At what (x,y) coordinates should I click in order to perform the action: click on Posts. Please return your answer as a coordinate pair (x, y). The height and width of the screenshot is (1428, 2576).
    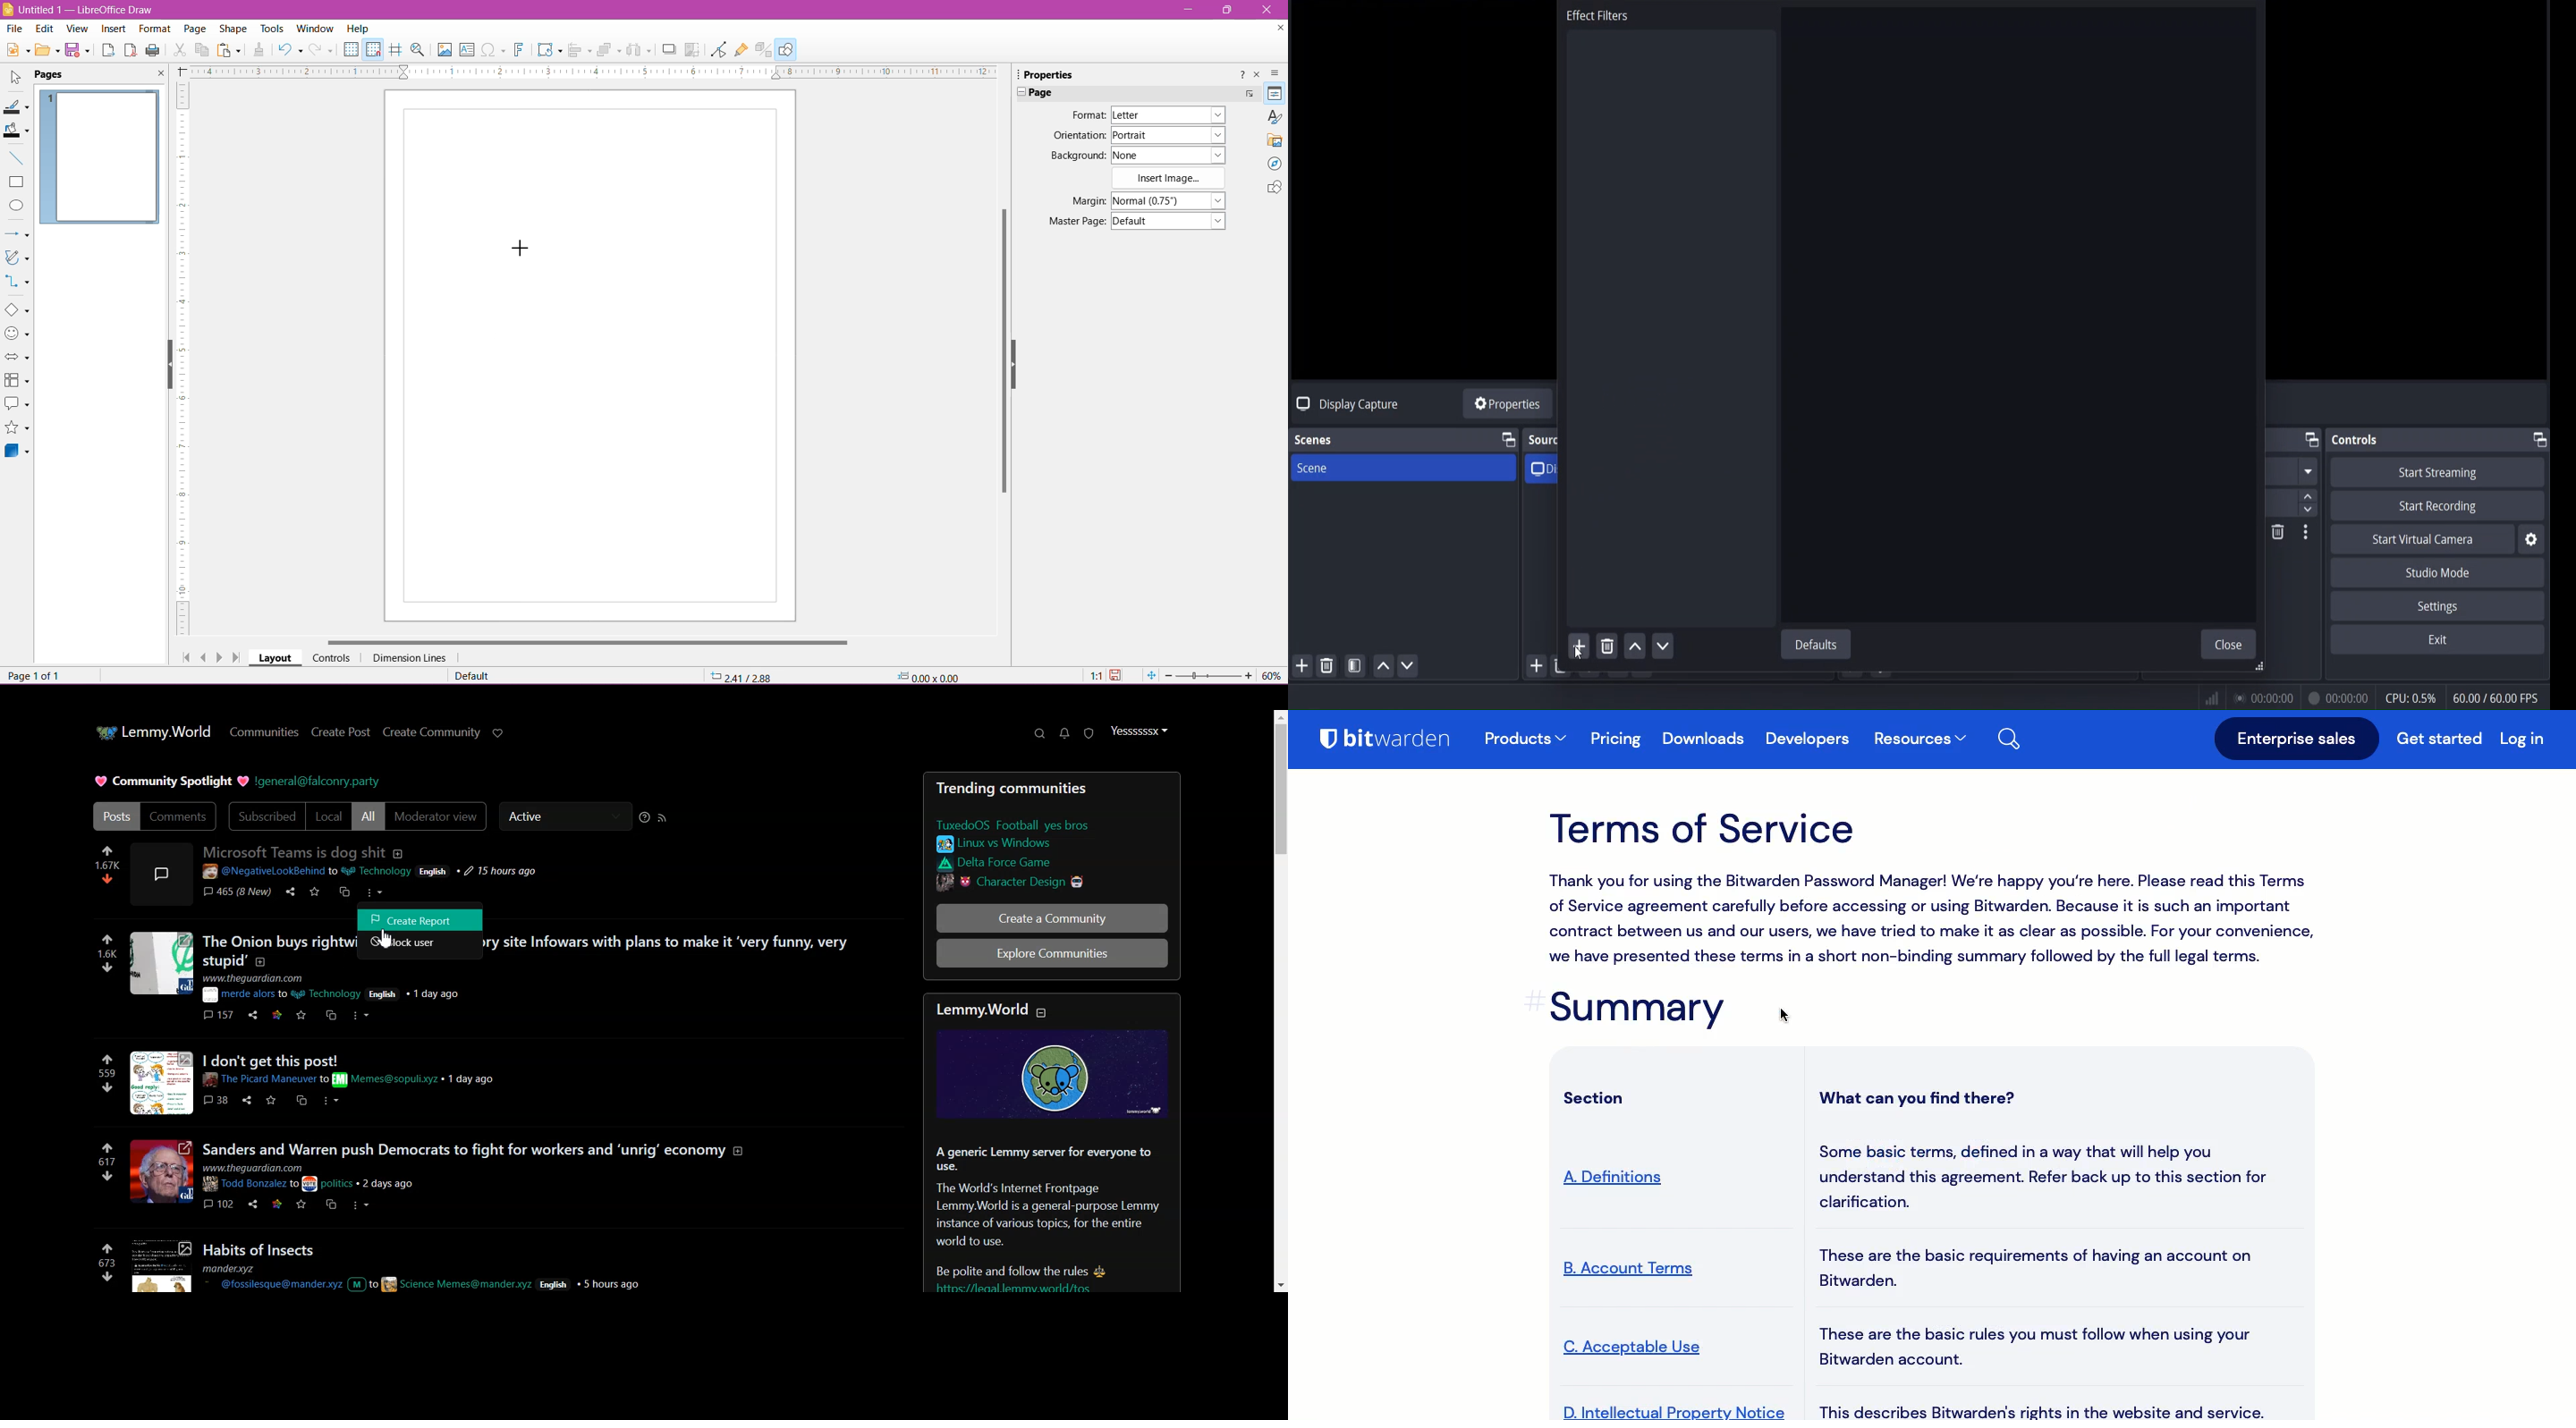
    Looking at the image, I should click on (115, 816).